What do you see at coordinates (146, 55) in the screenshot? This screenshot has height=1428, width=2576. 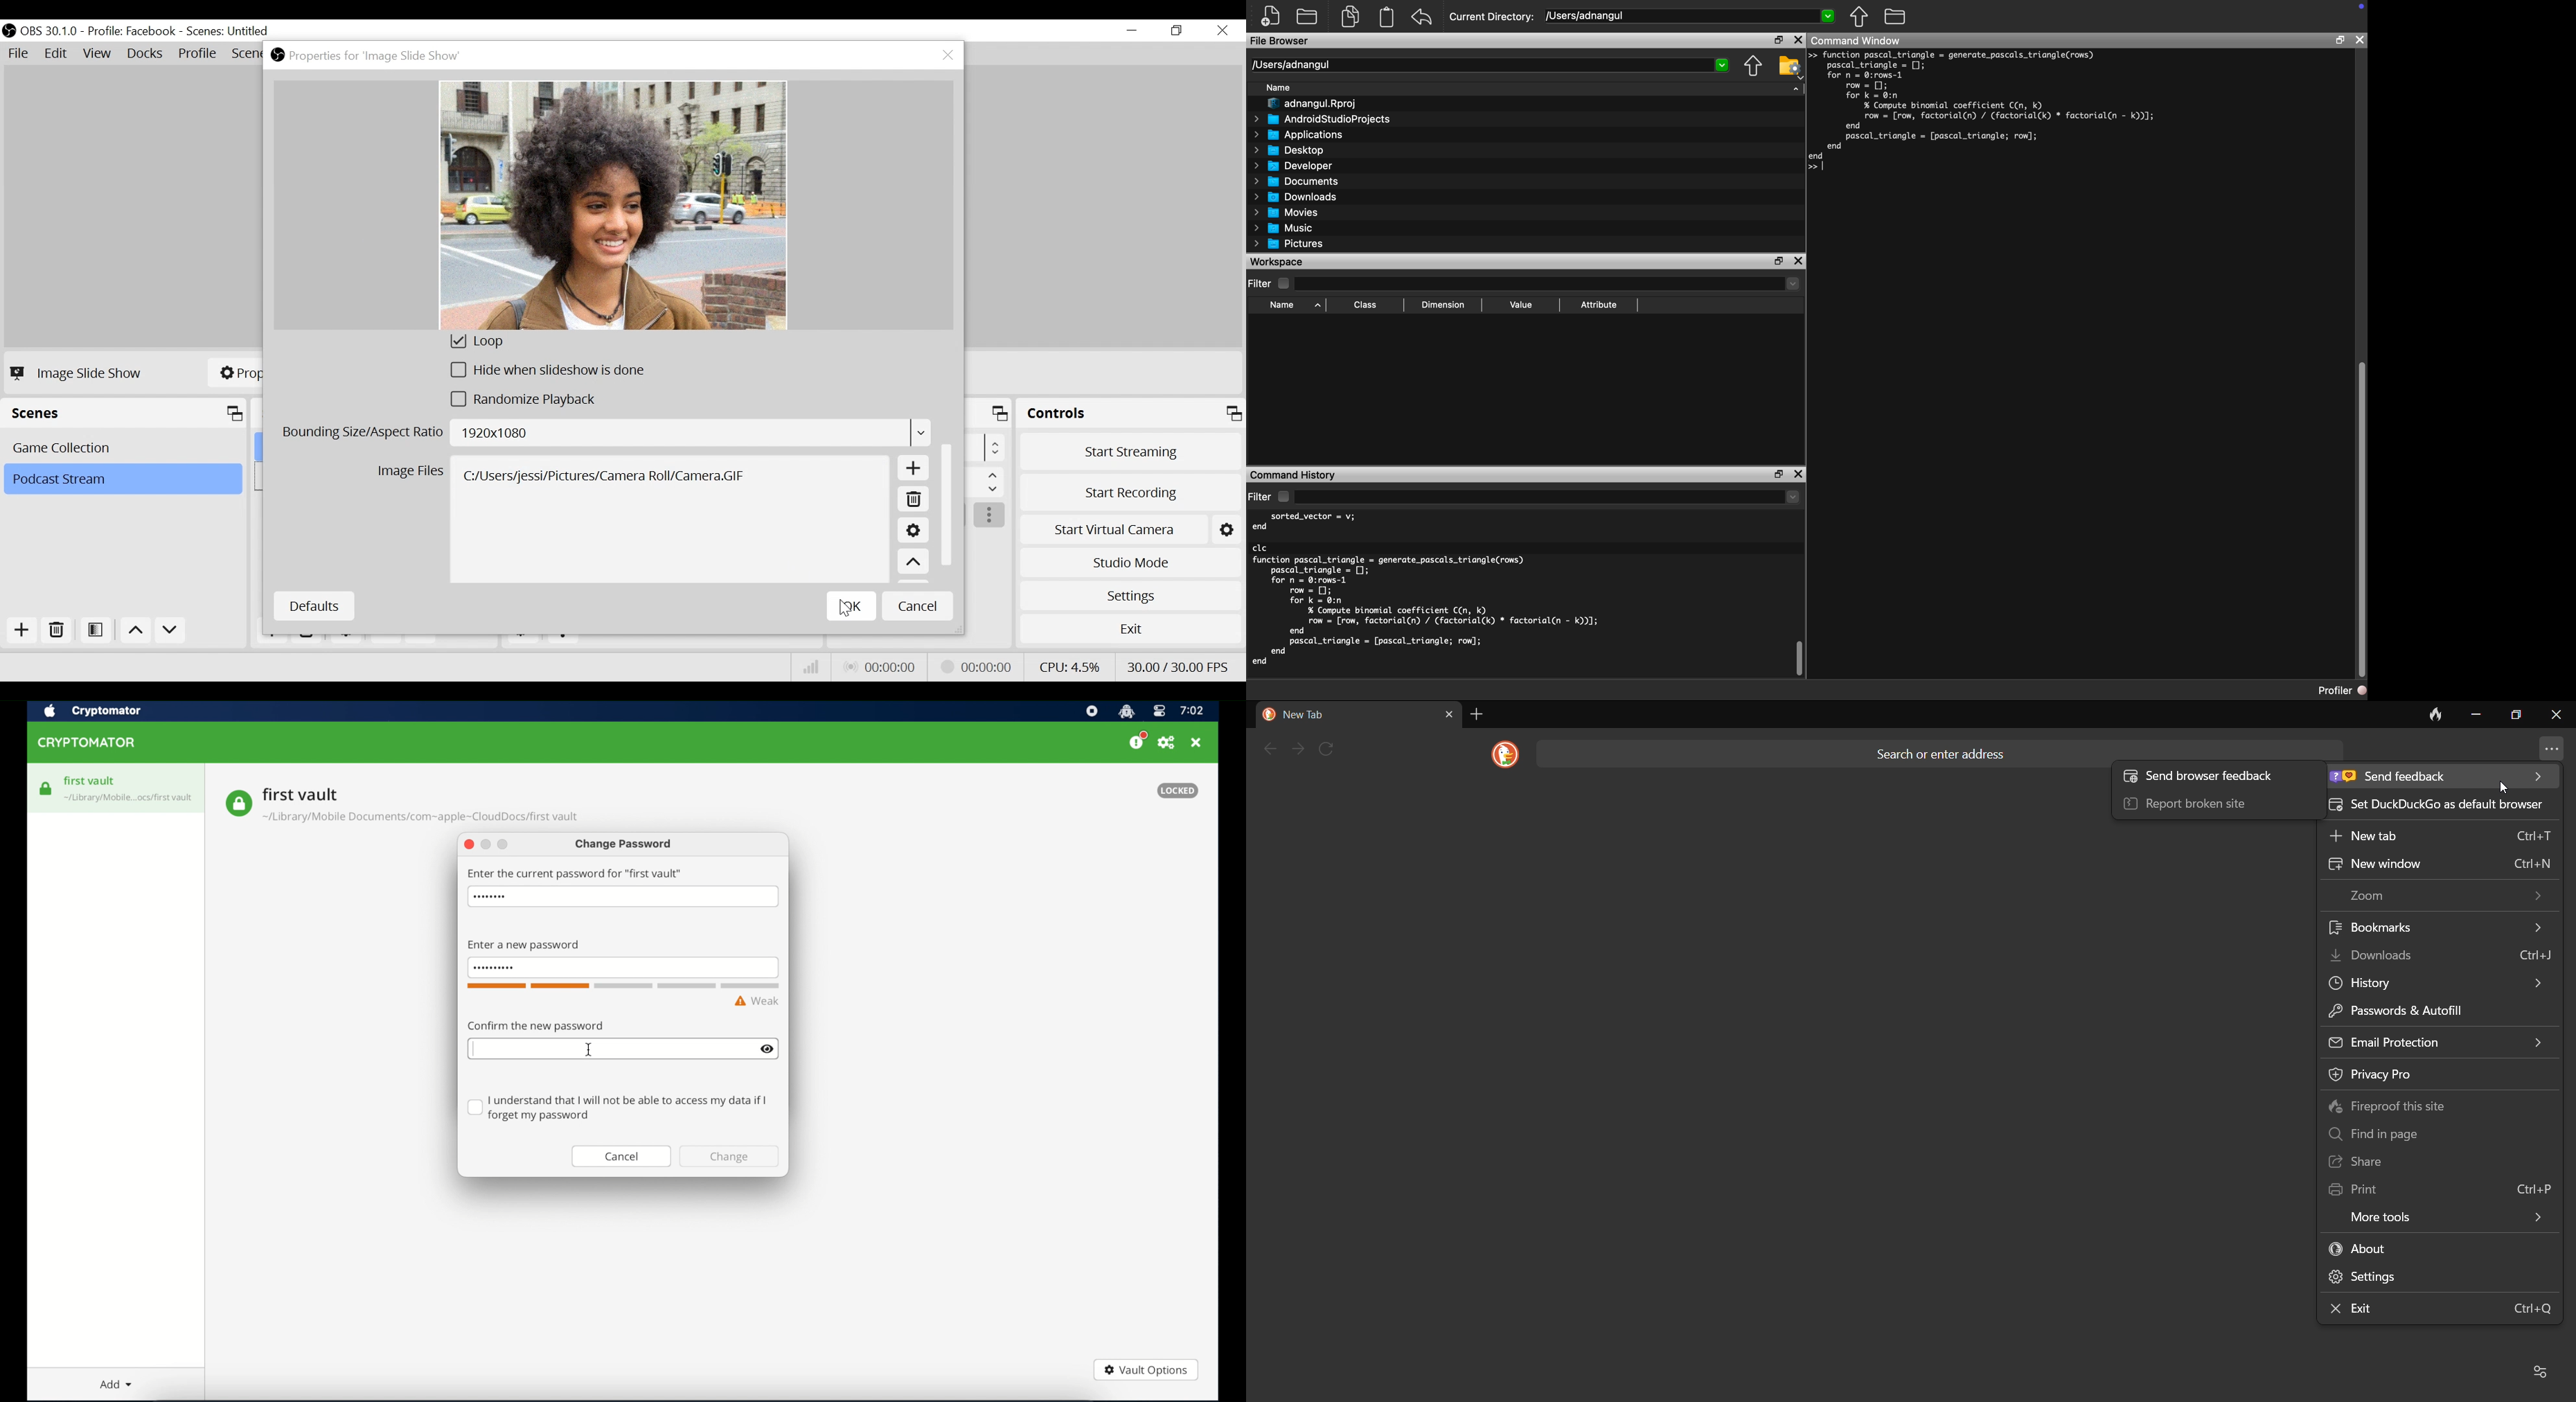 I see `Docks` at bounding box center [146, 55].